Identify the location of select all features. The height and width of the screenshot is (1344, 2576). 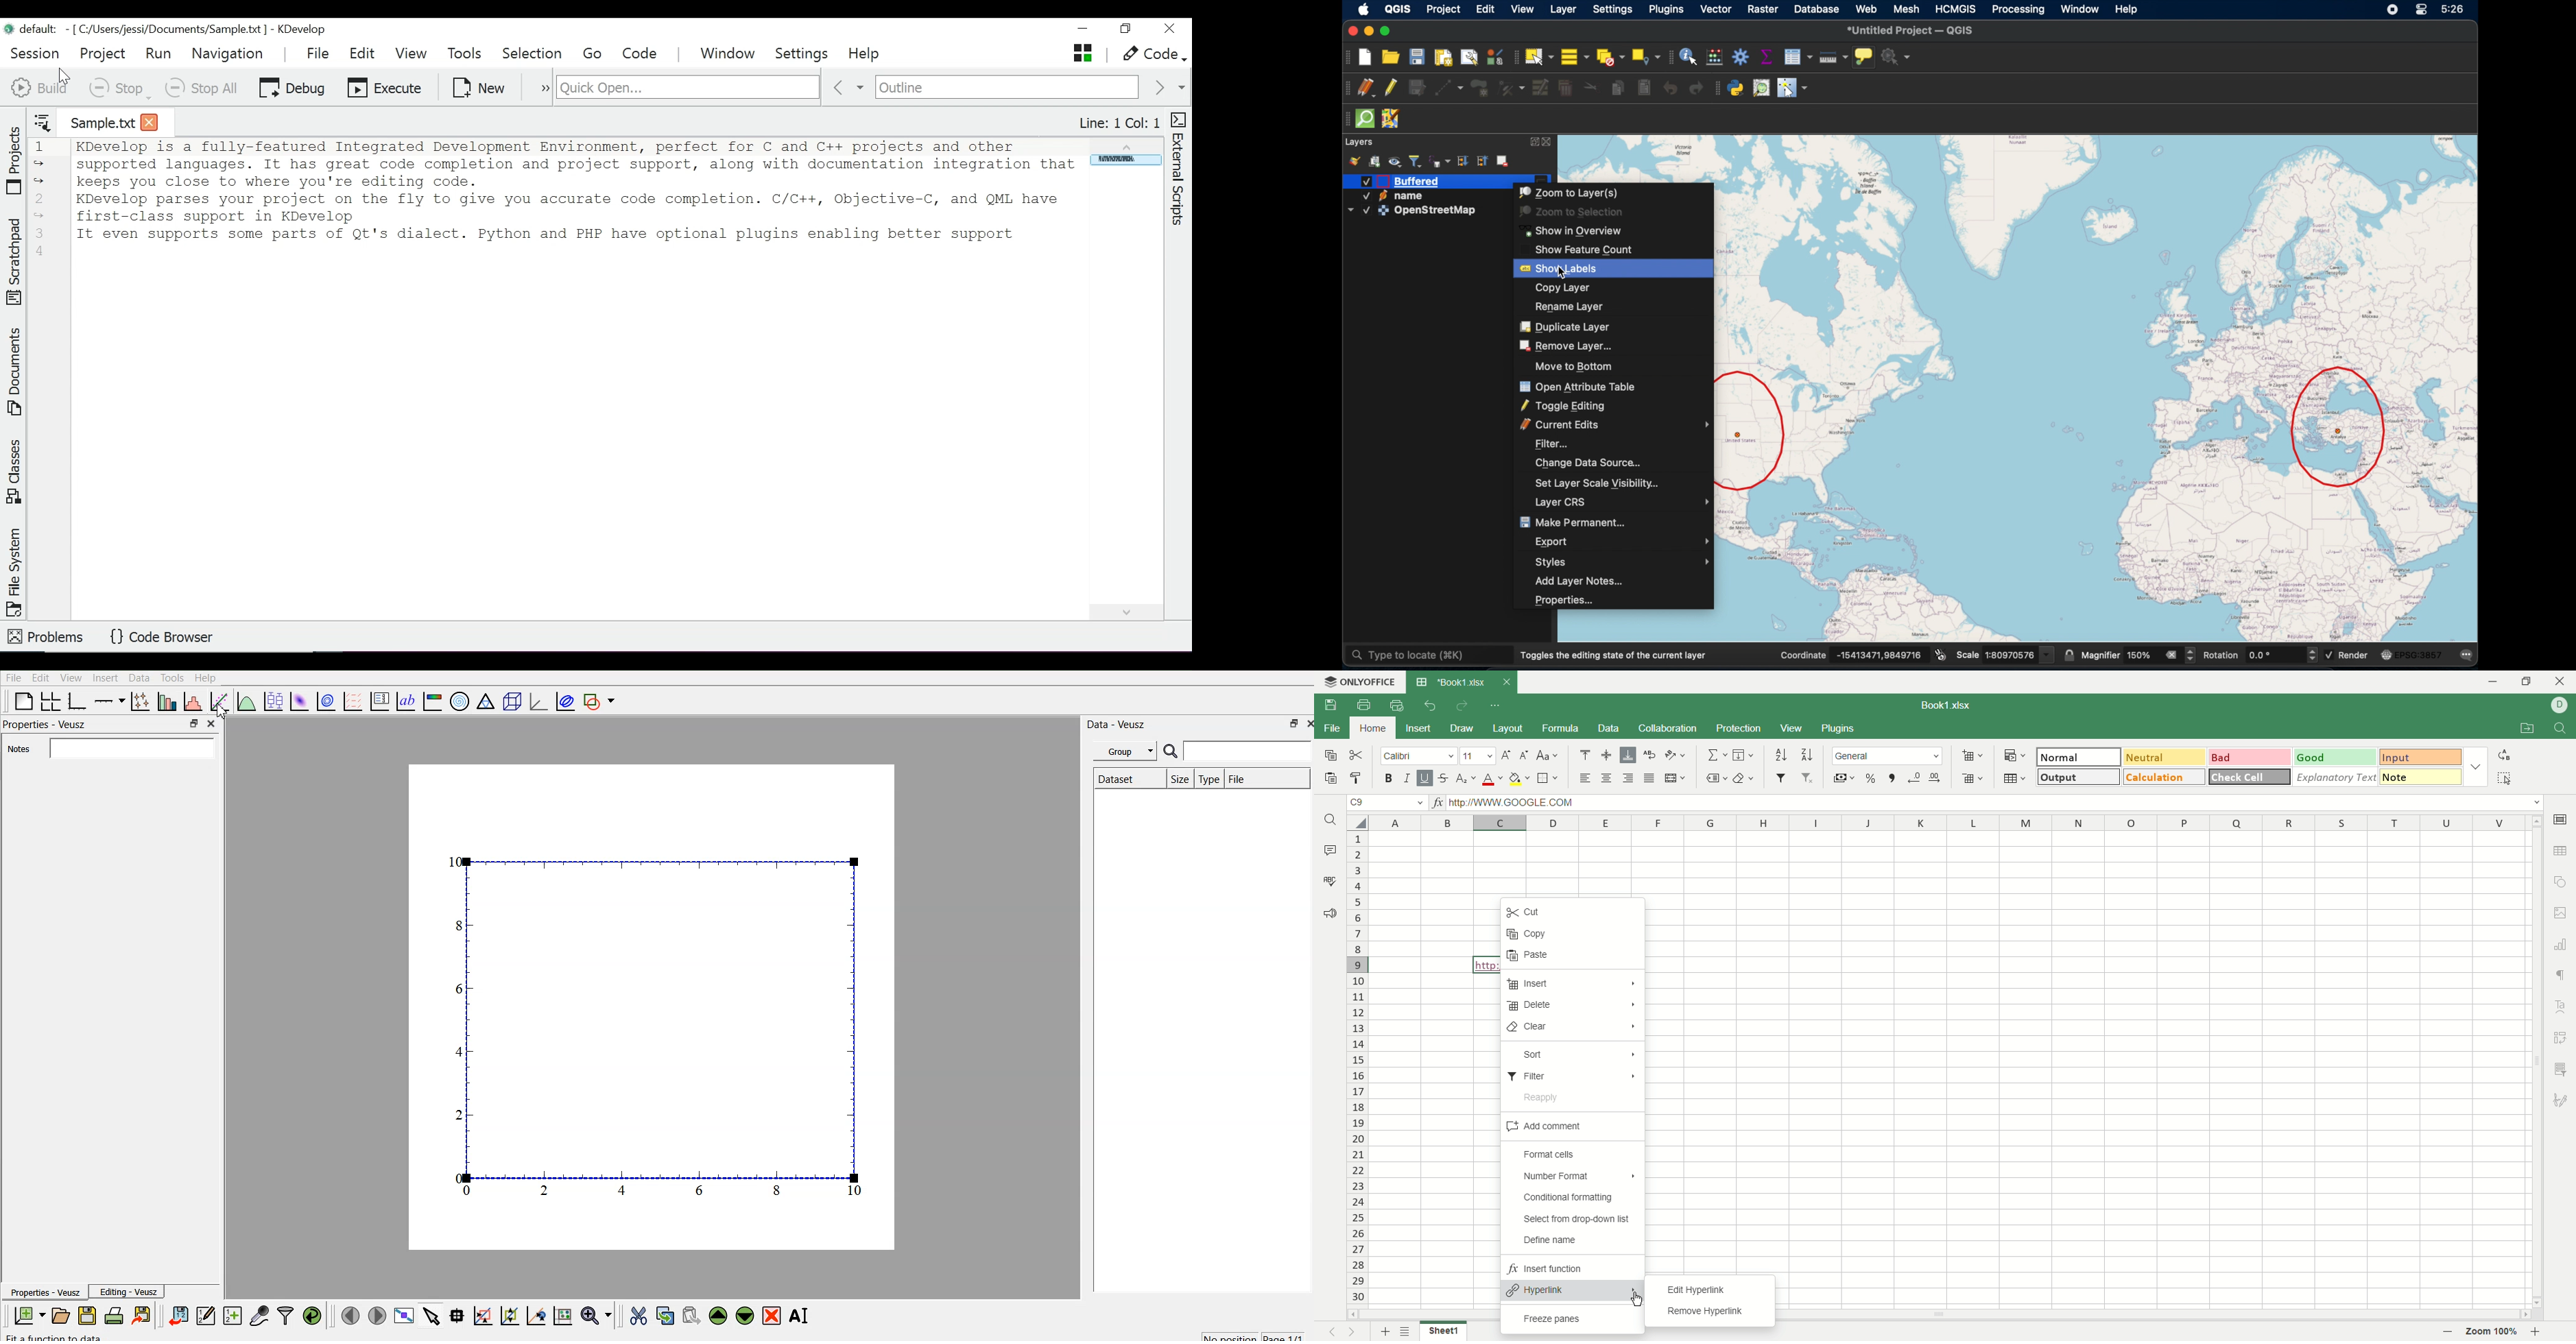
(1576, 56).